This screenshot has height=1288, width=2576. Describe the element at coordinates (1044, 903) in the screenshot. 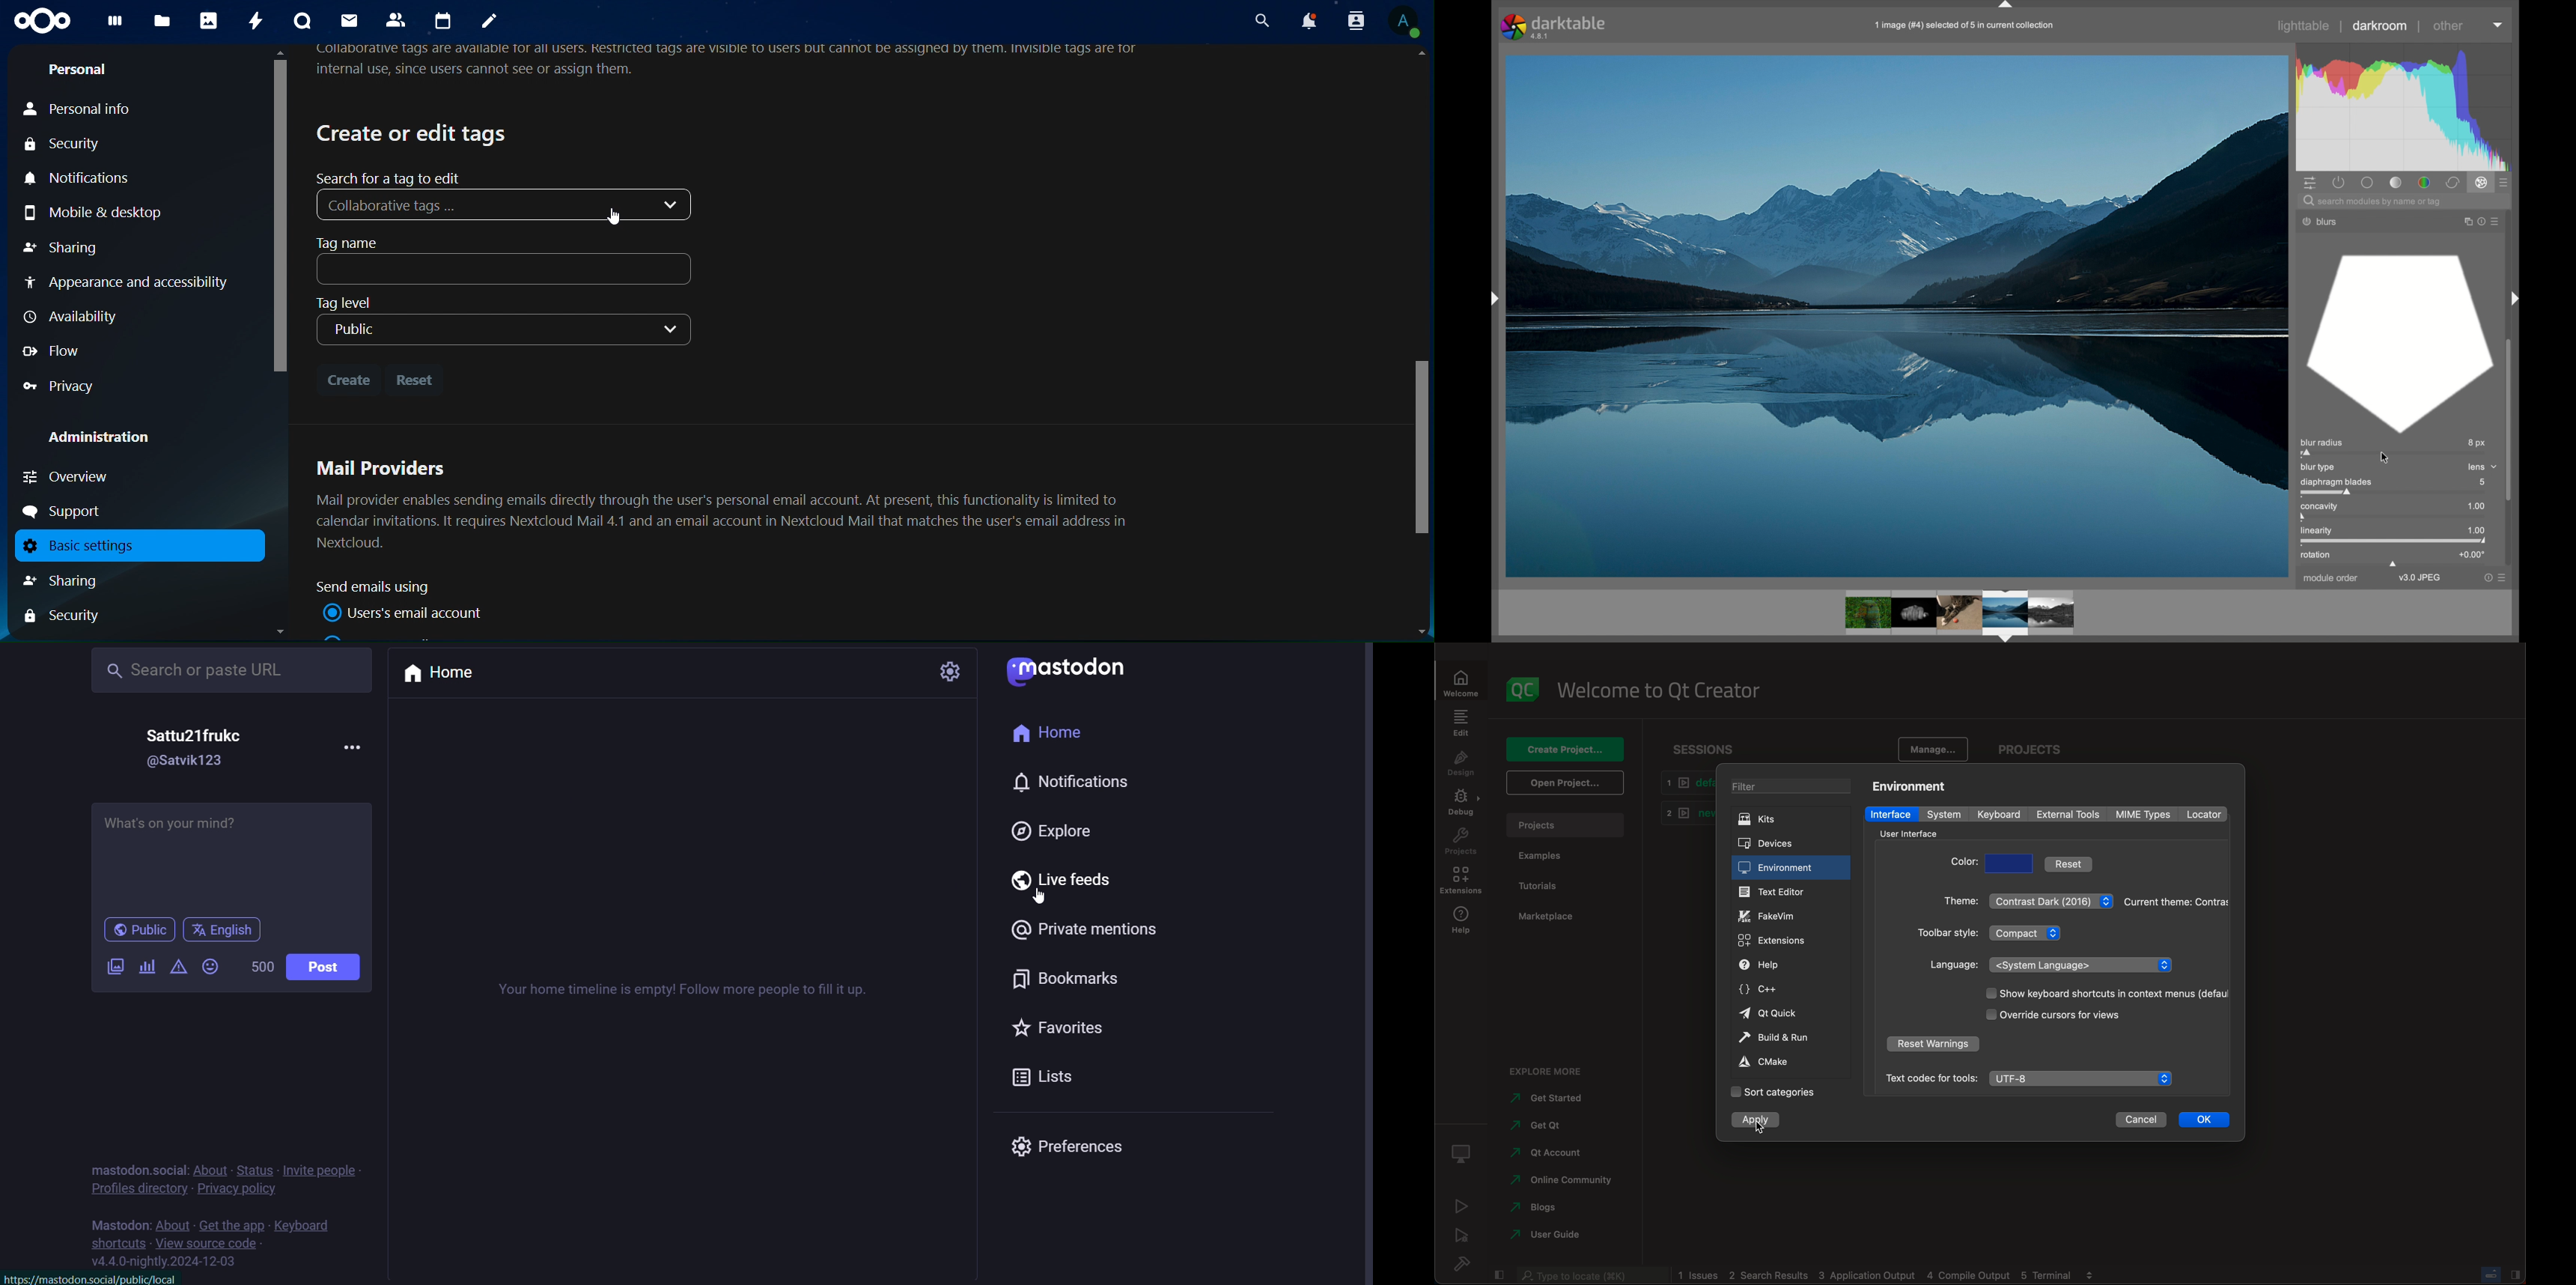

I see `cursor` at that location.